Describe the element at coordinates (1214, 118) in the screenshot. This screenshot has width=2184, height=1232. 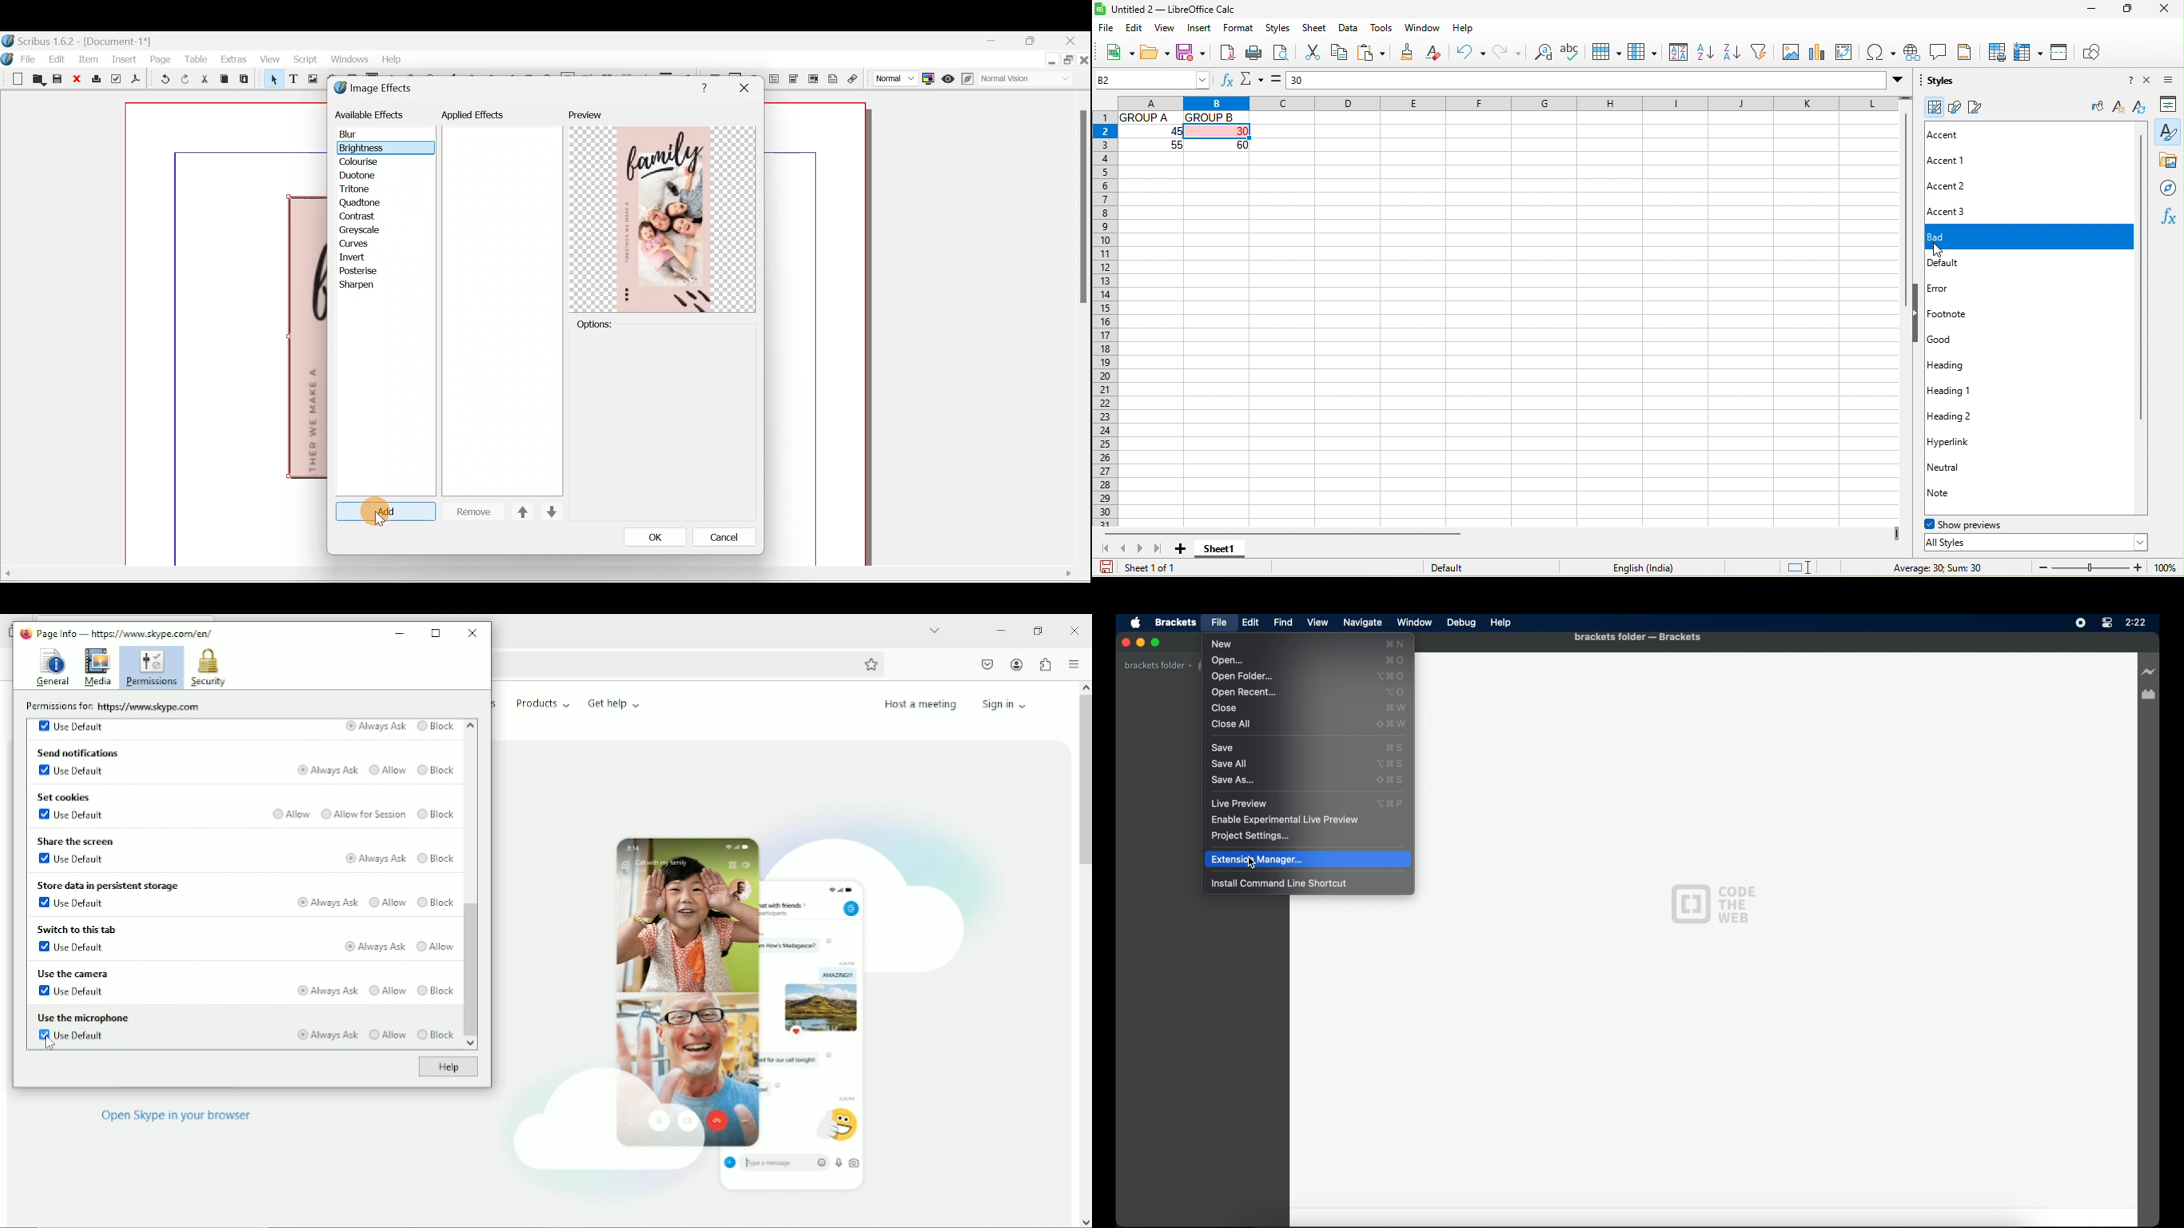
I see `Group B` at that location.